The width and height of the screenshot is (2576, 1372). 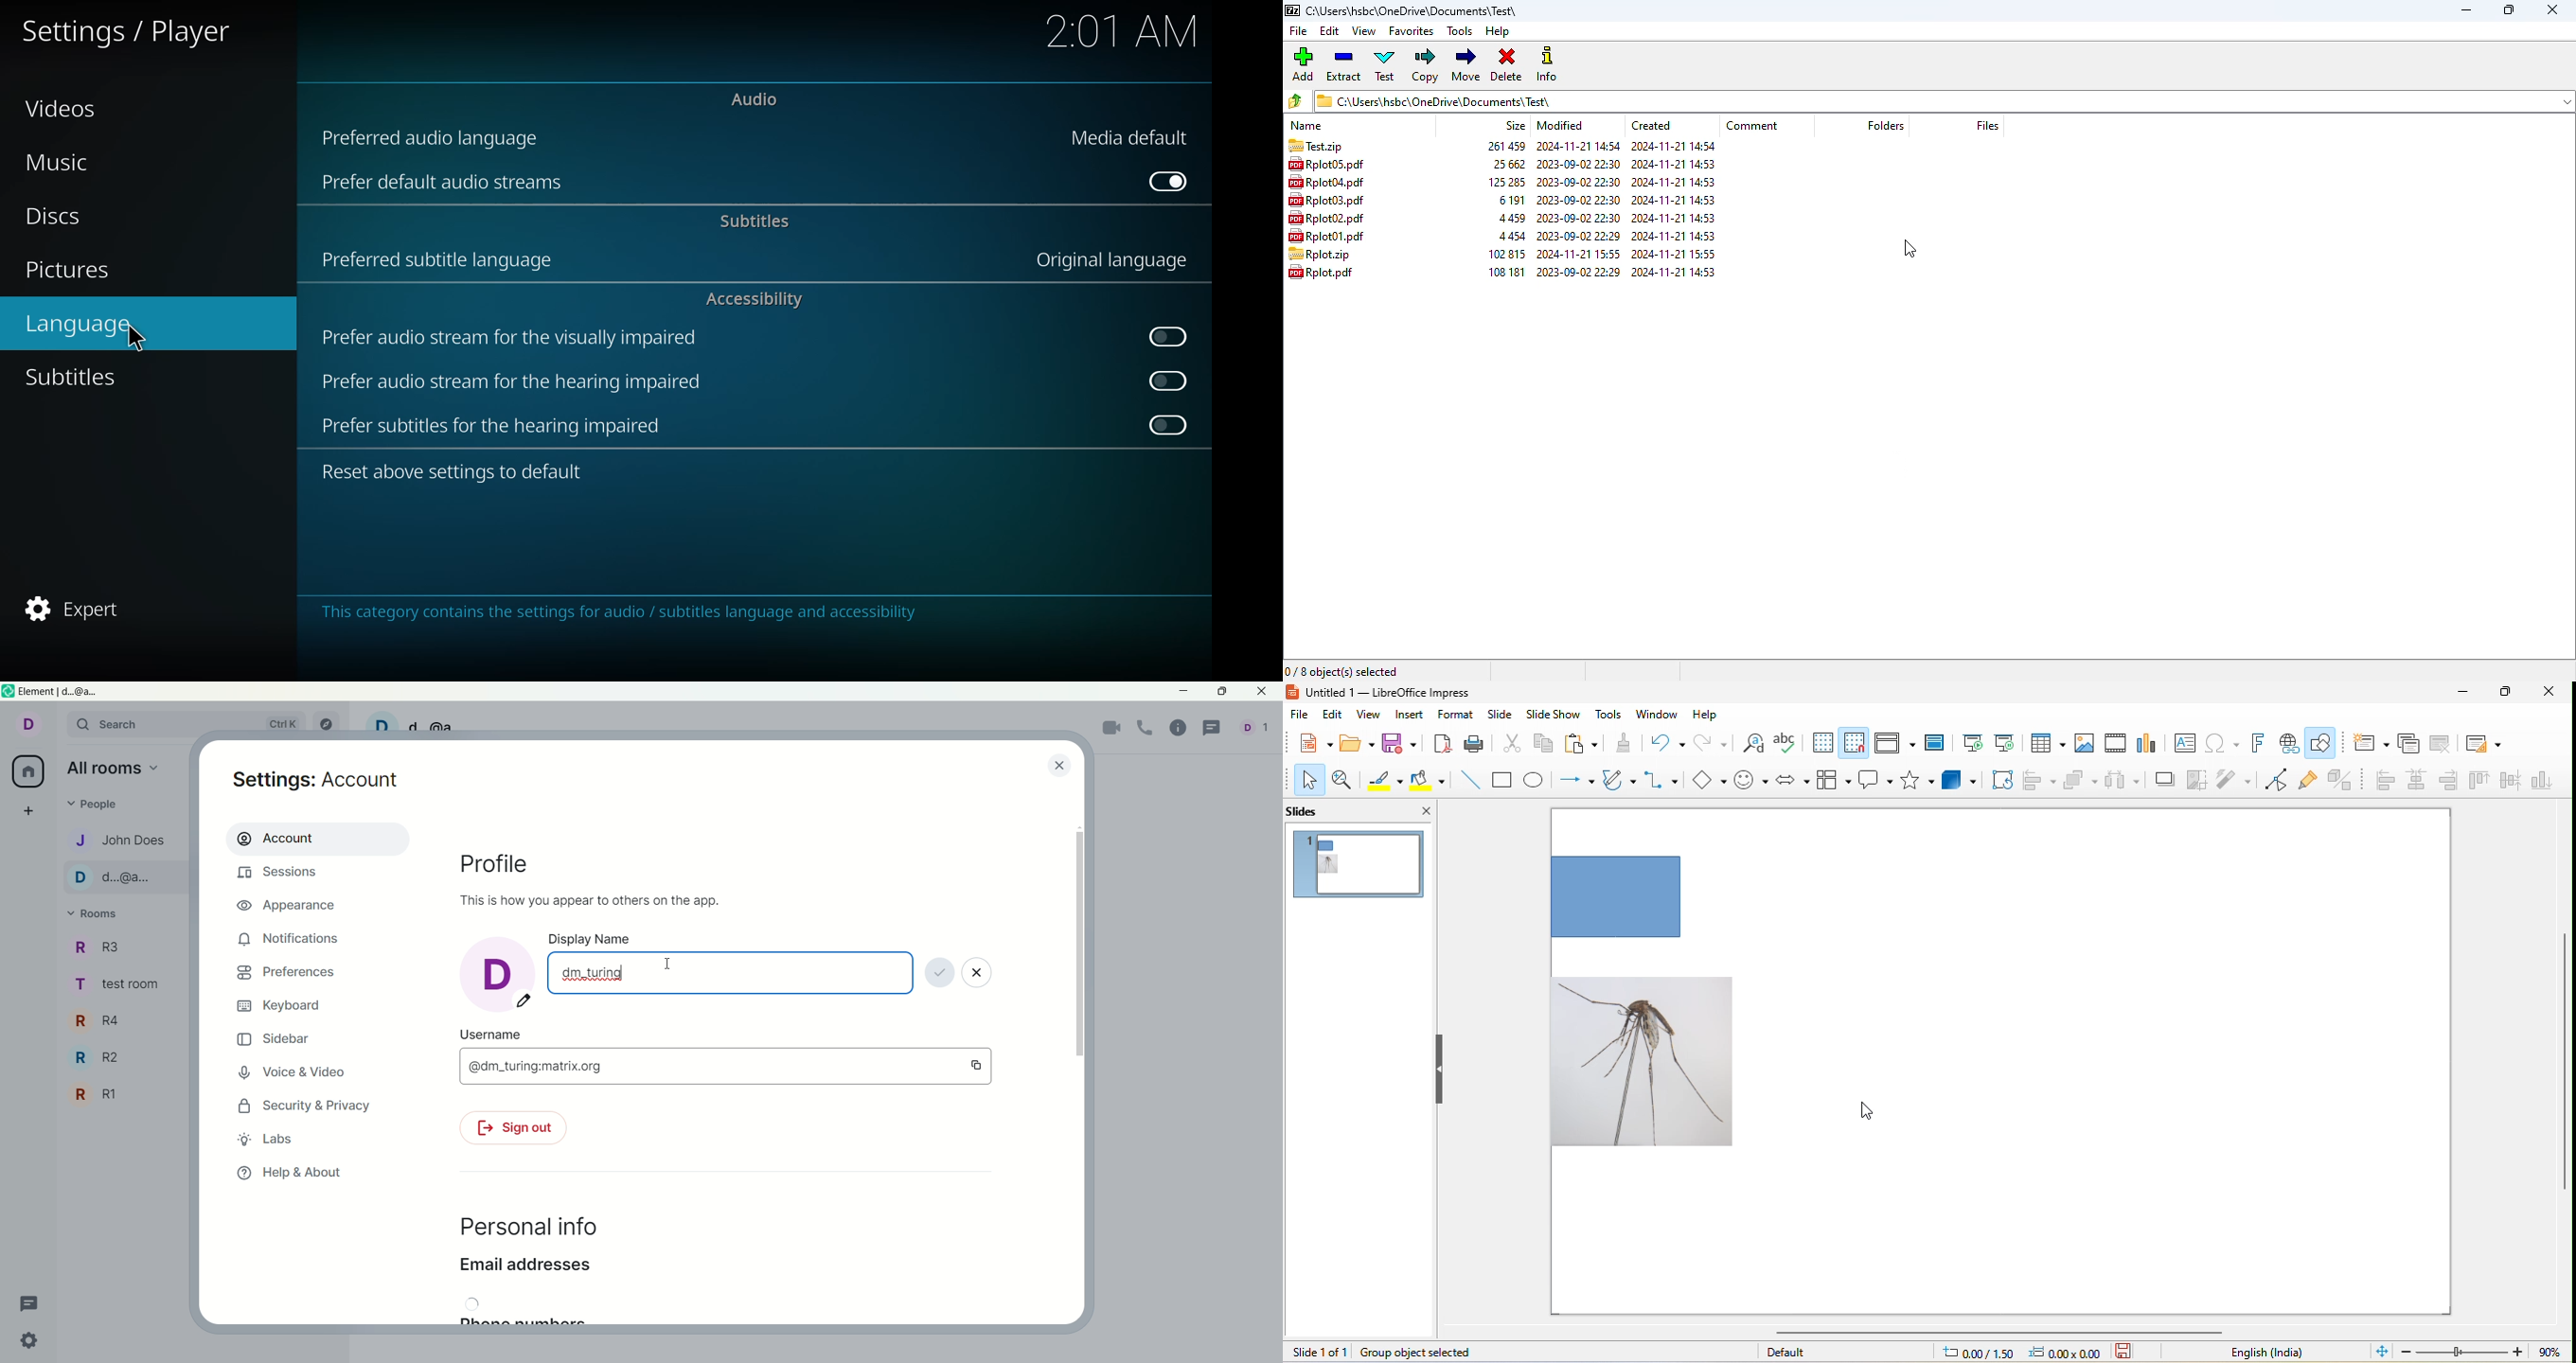 What do you see at coordinates (1164, 425) in the screenshot?
I see `click to enable` at bounding box center [1164, 425].